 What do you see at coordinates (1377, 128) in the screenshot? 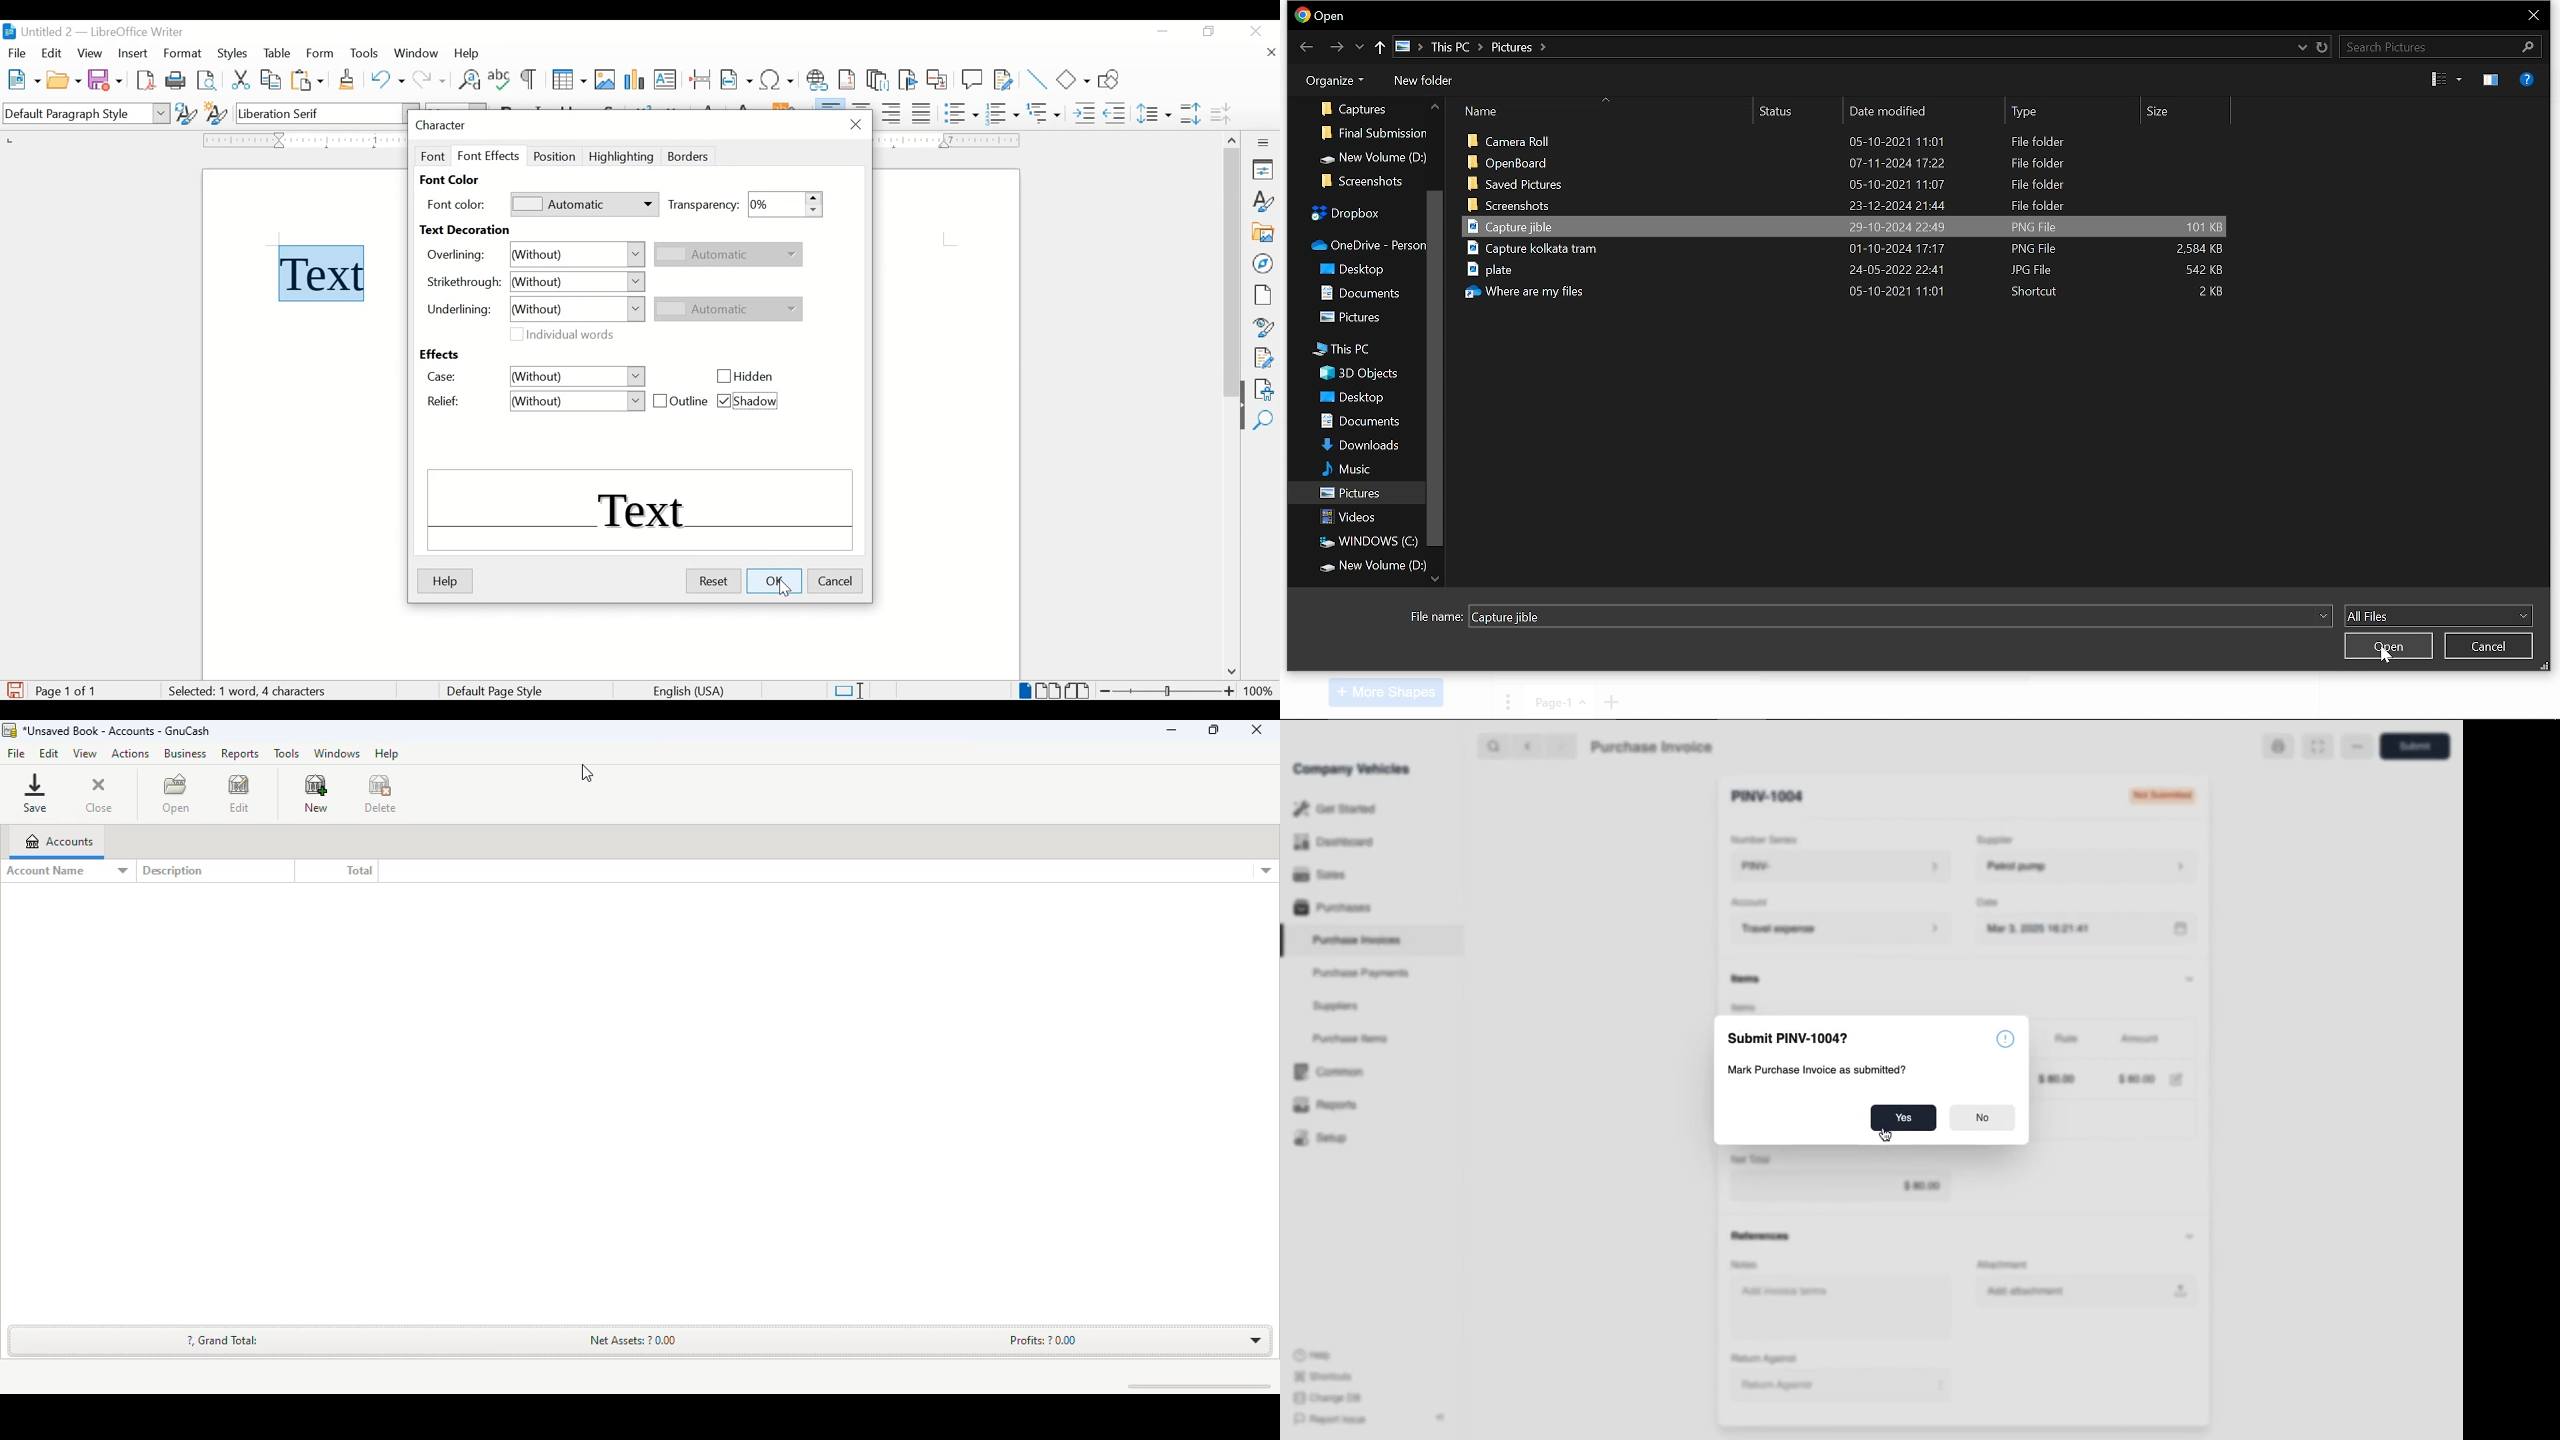
I see `folders` at bounding box center [1377, 128].